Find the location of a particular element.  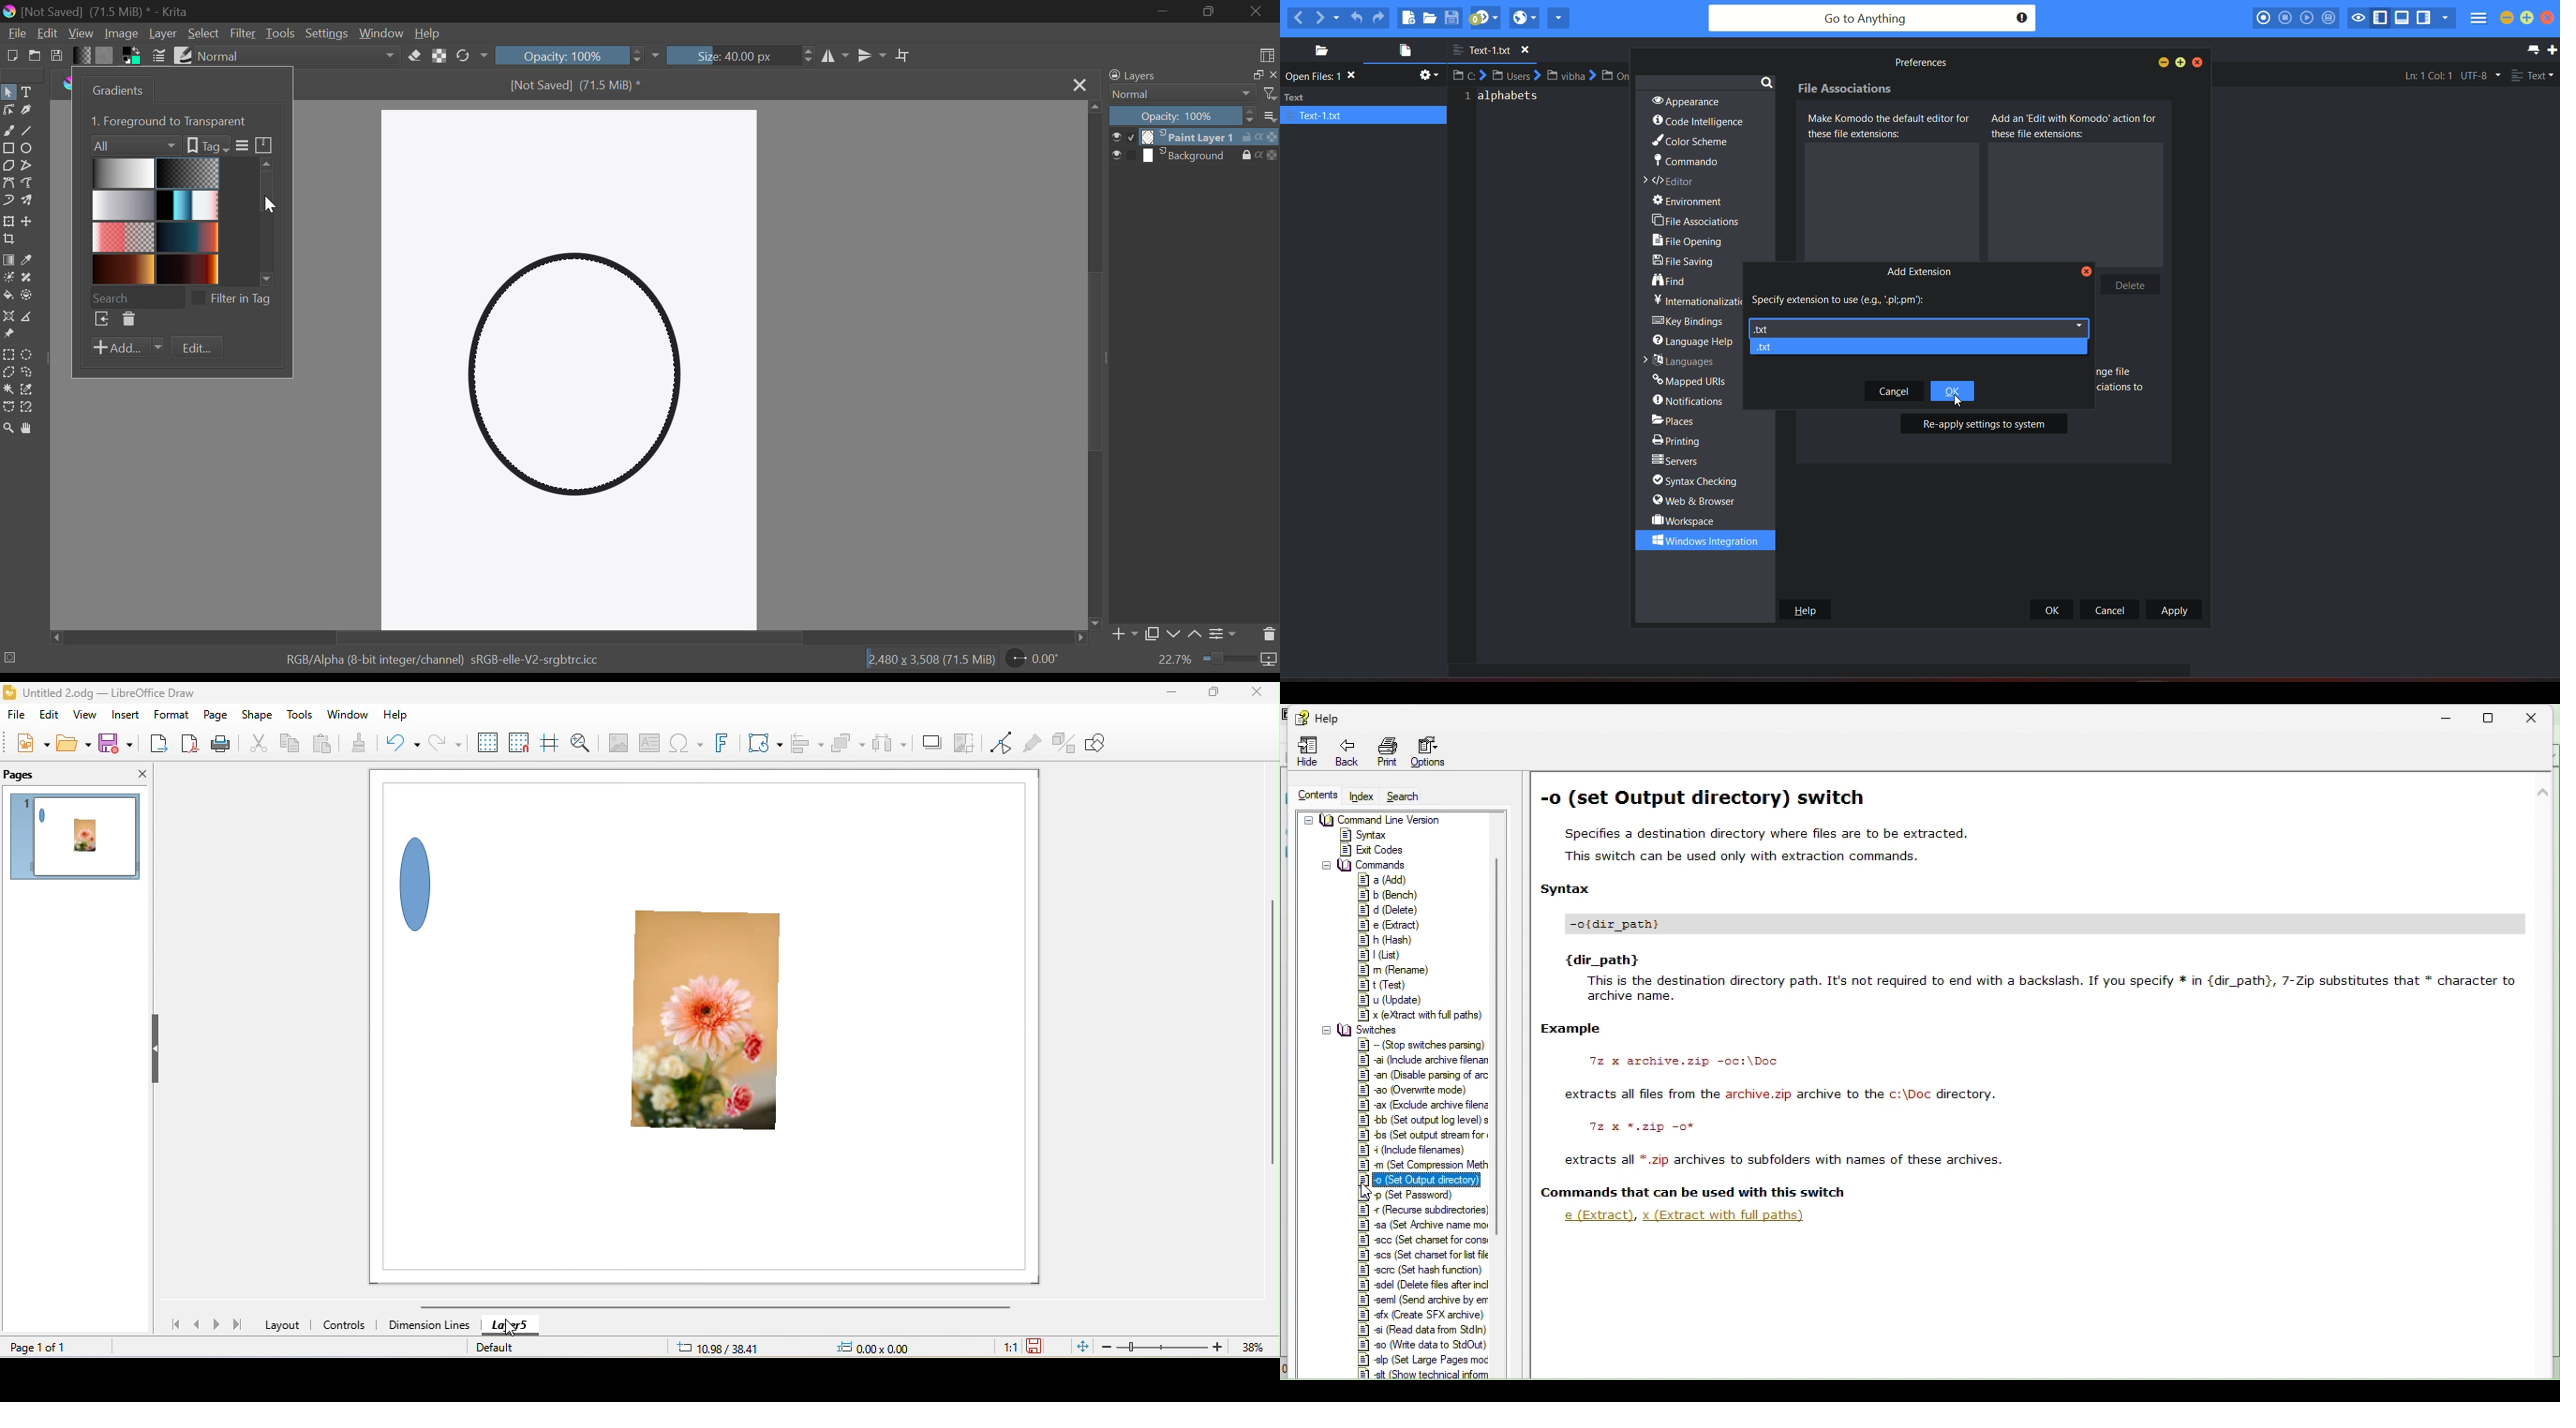

Create sfx archive is located at coordinates (1422, 1313).